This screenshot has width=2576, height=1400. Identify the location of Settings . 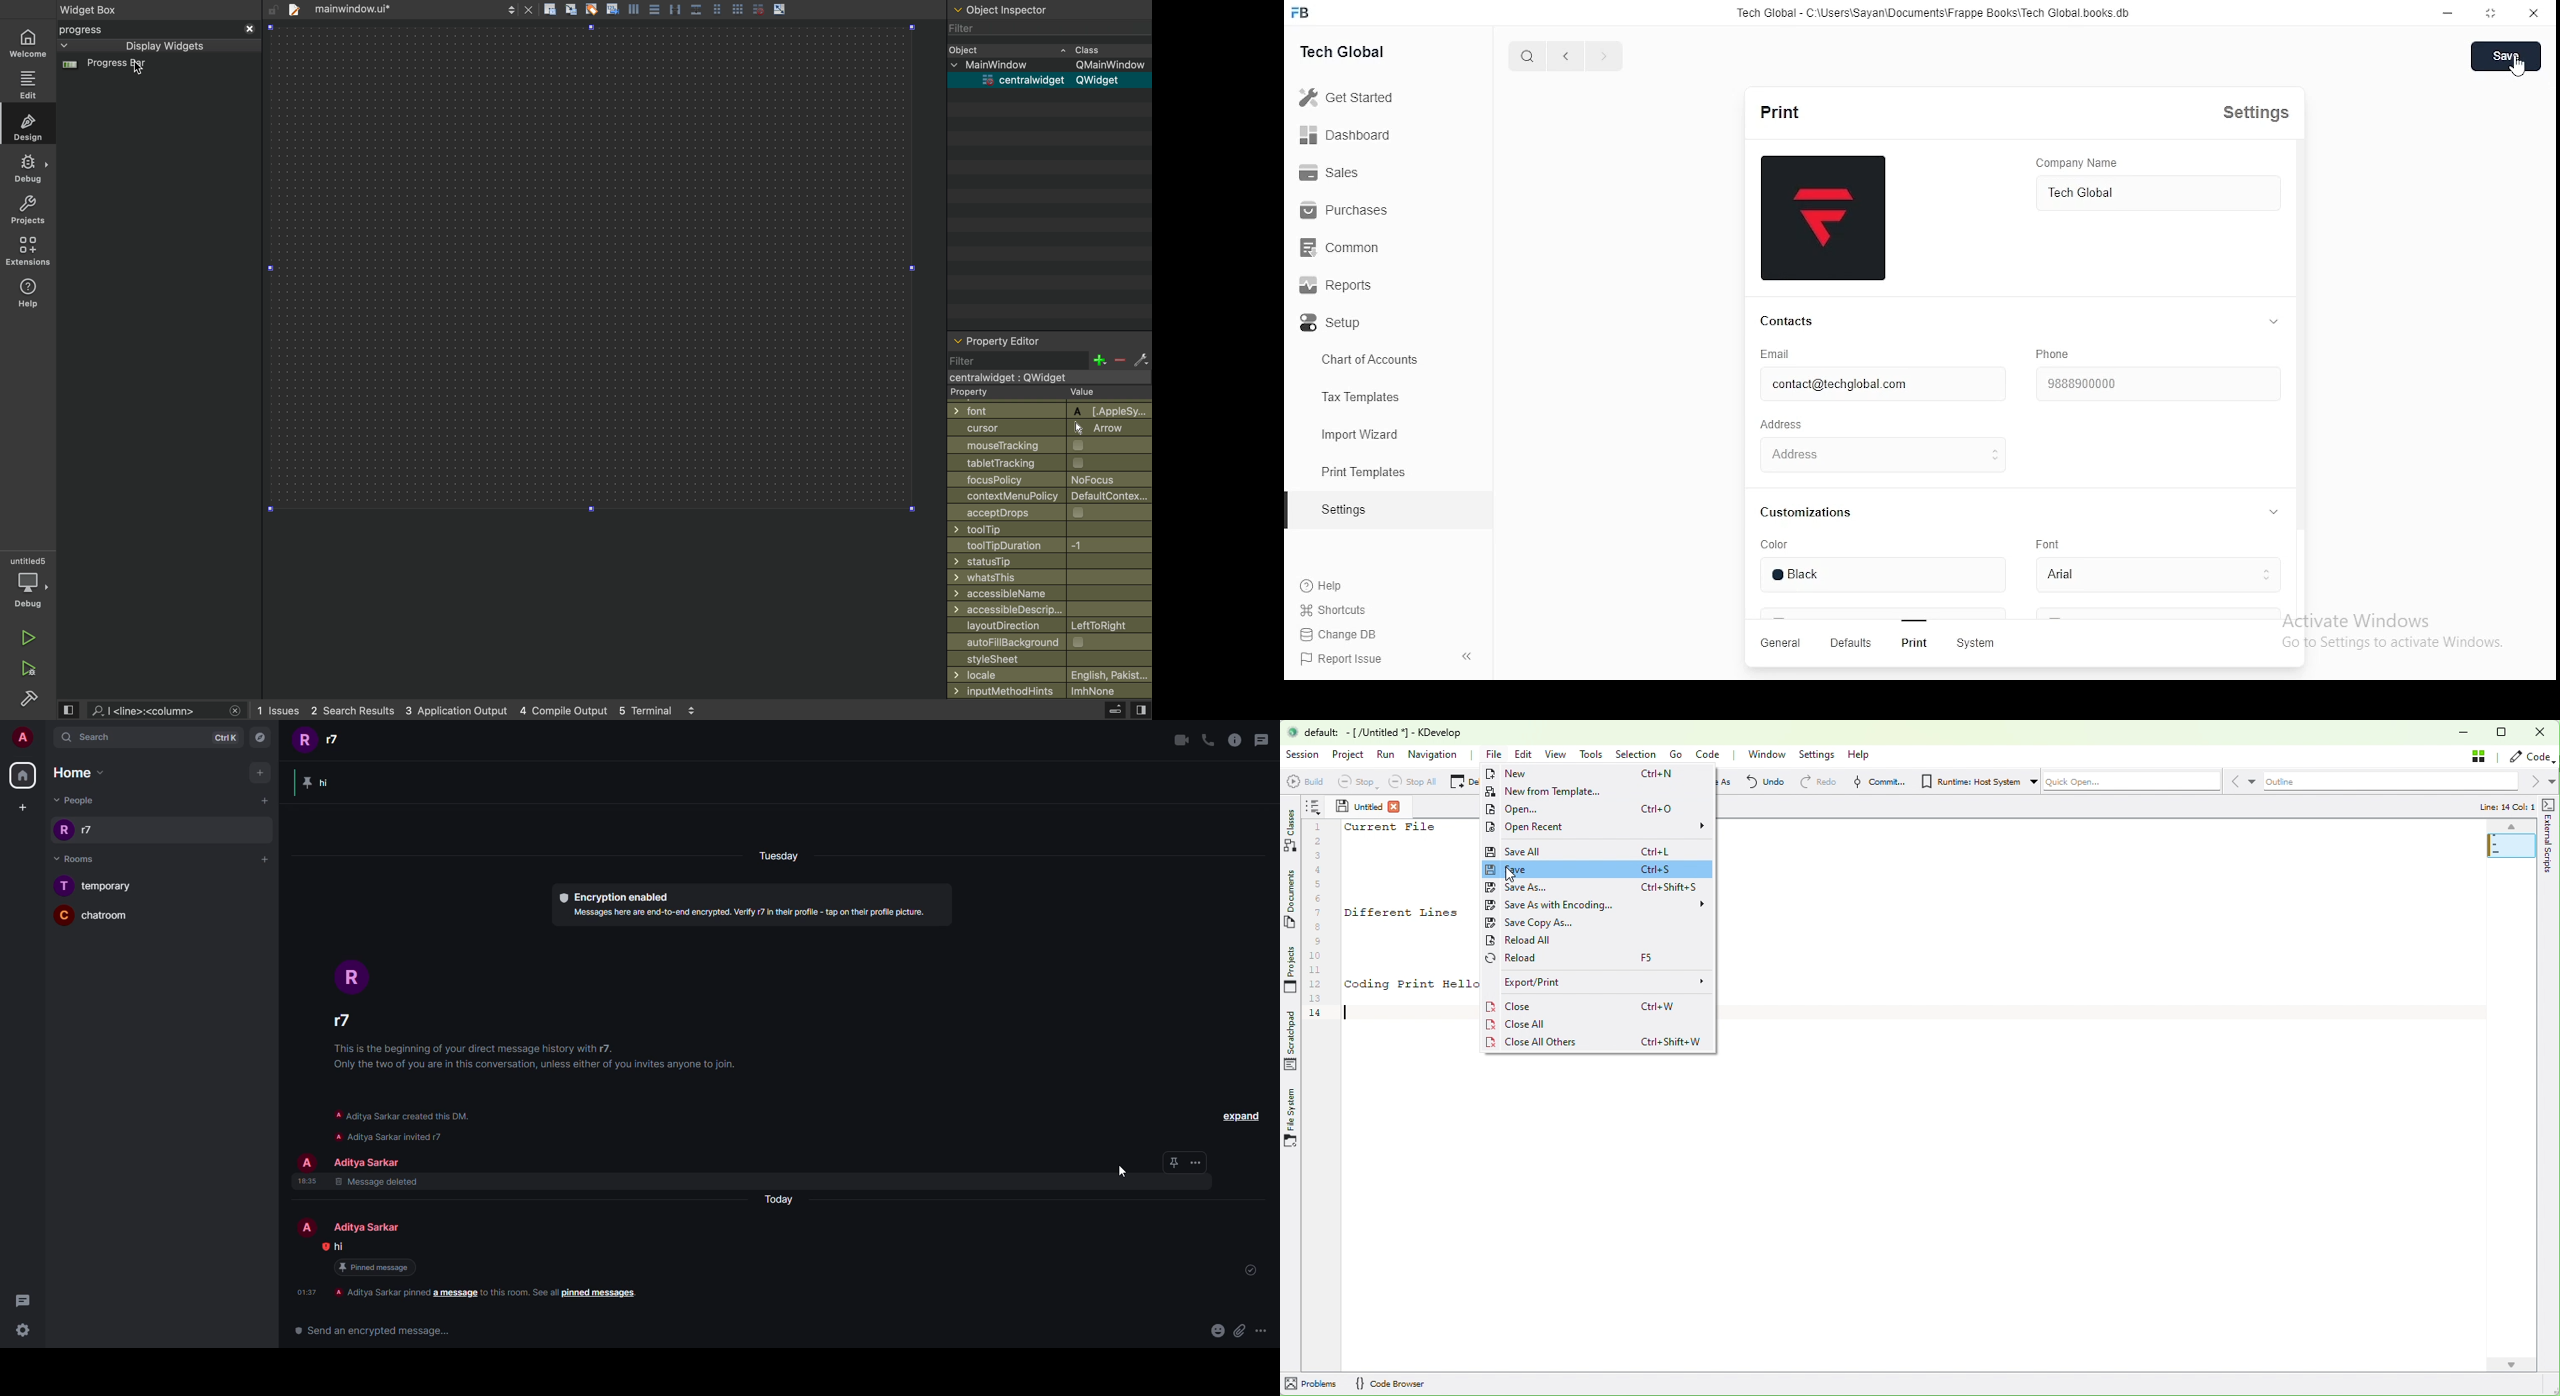
(28, 697).